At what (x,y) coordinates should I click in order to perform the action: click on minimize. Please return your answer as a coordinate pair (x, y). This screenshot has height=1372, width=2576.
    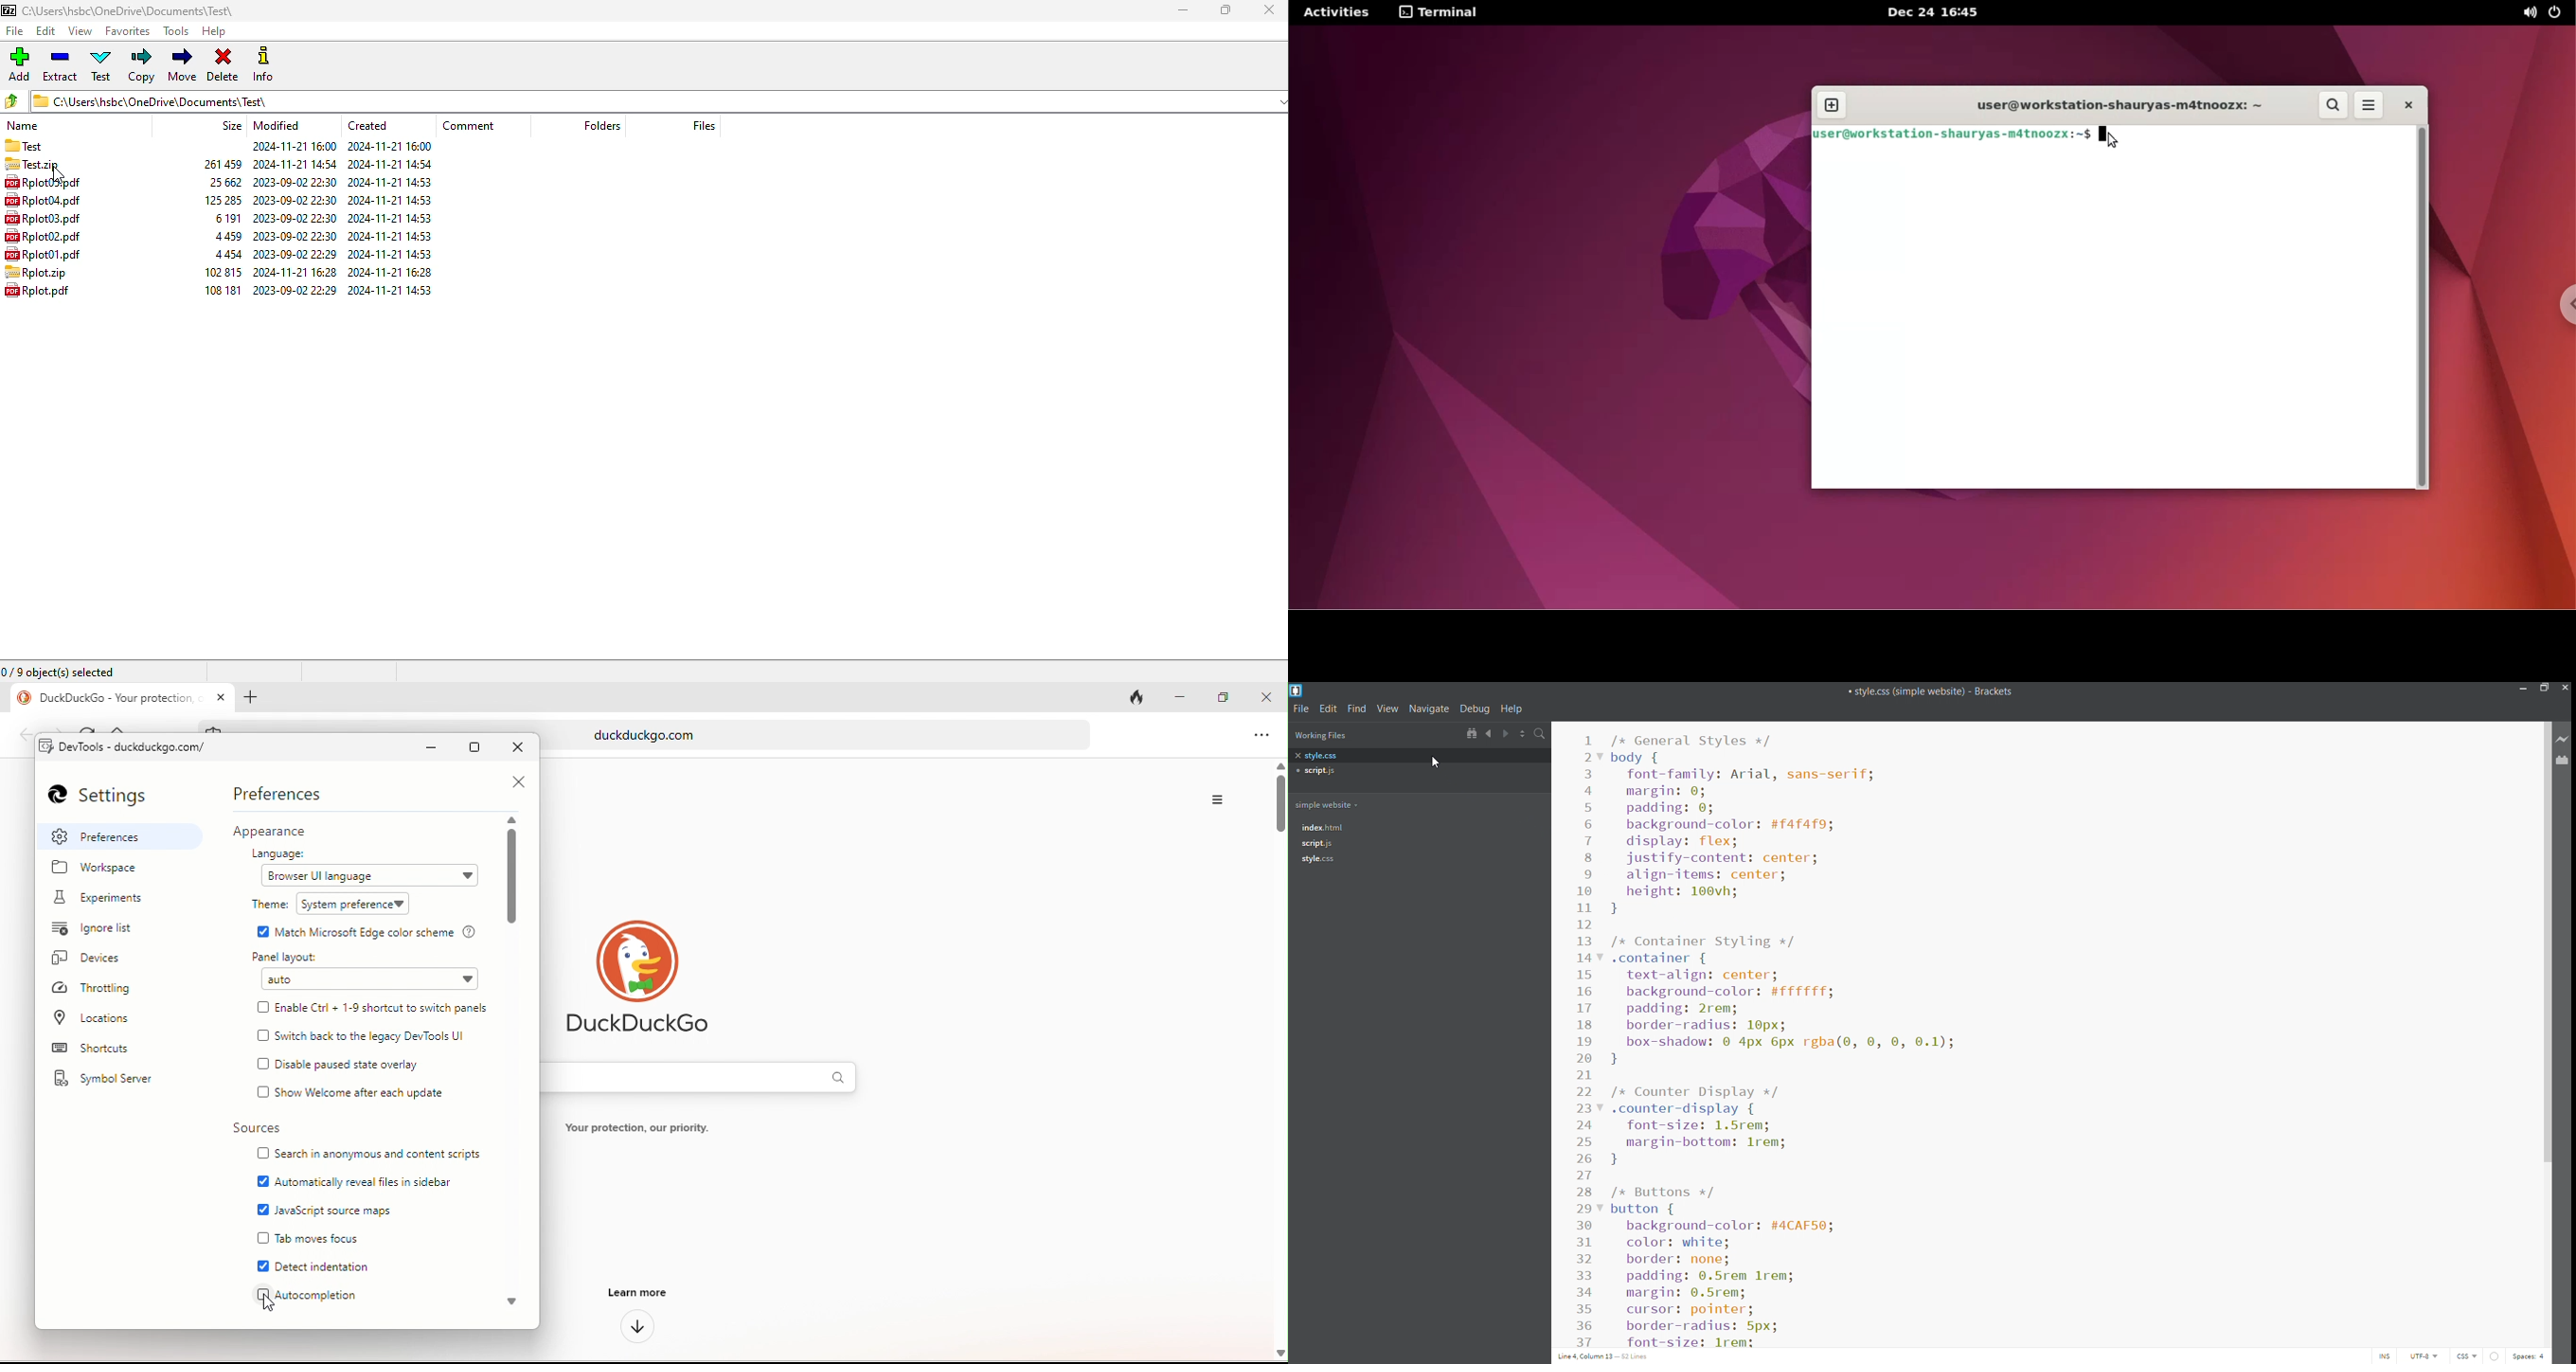
    Looking at the image, I should click on (2519, 690).